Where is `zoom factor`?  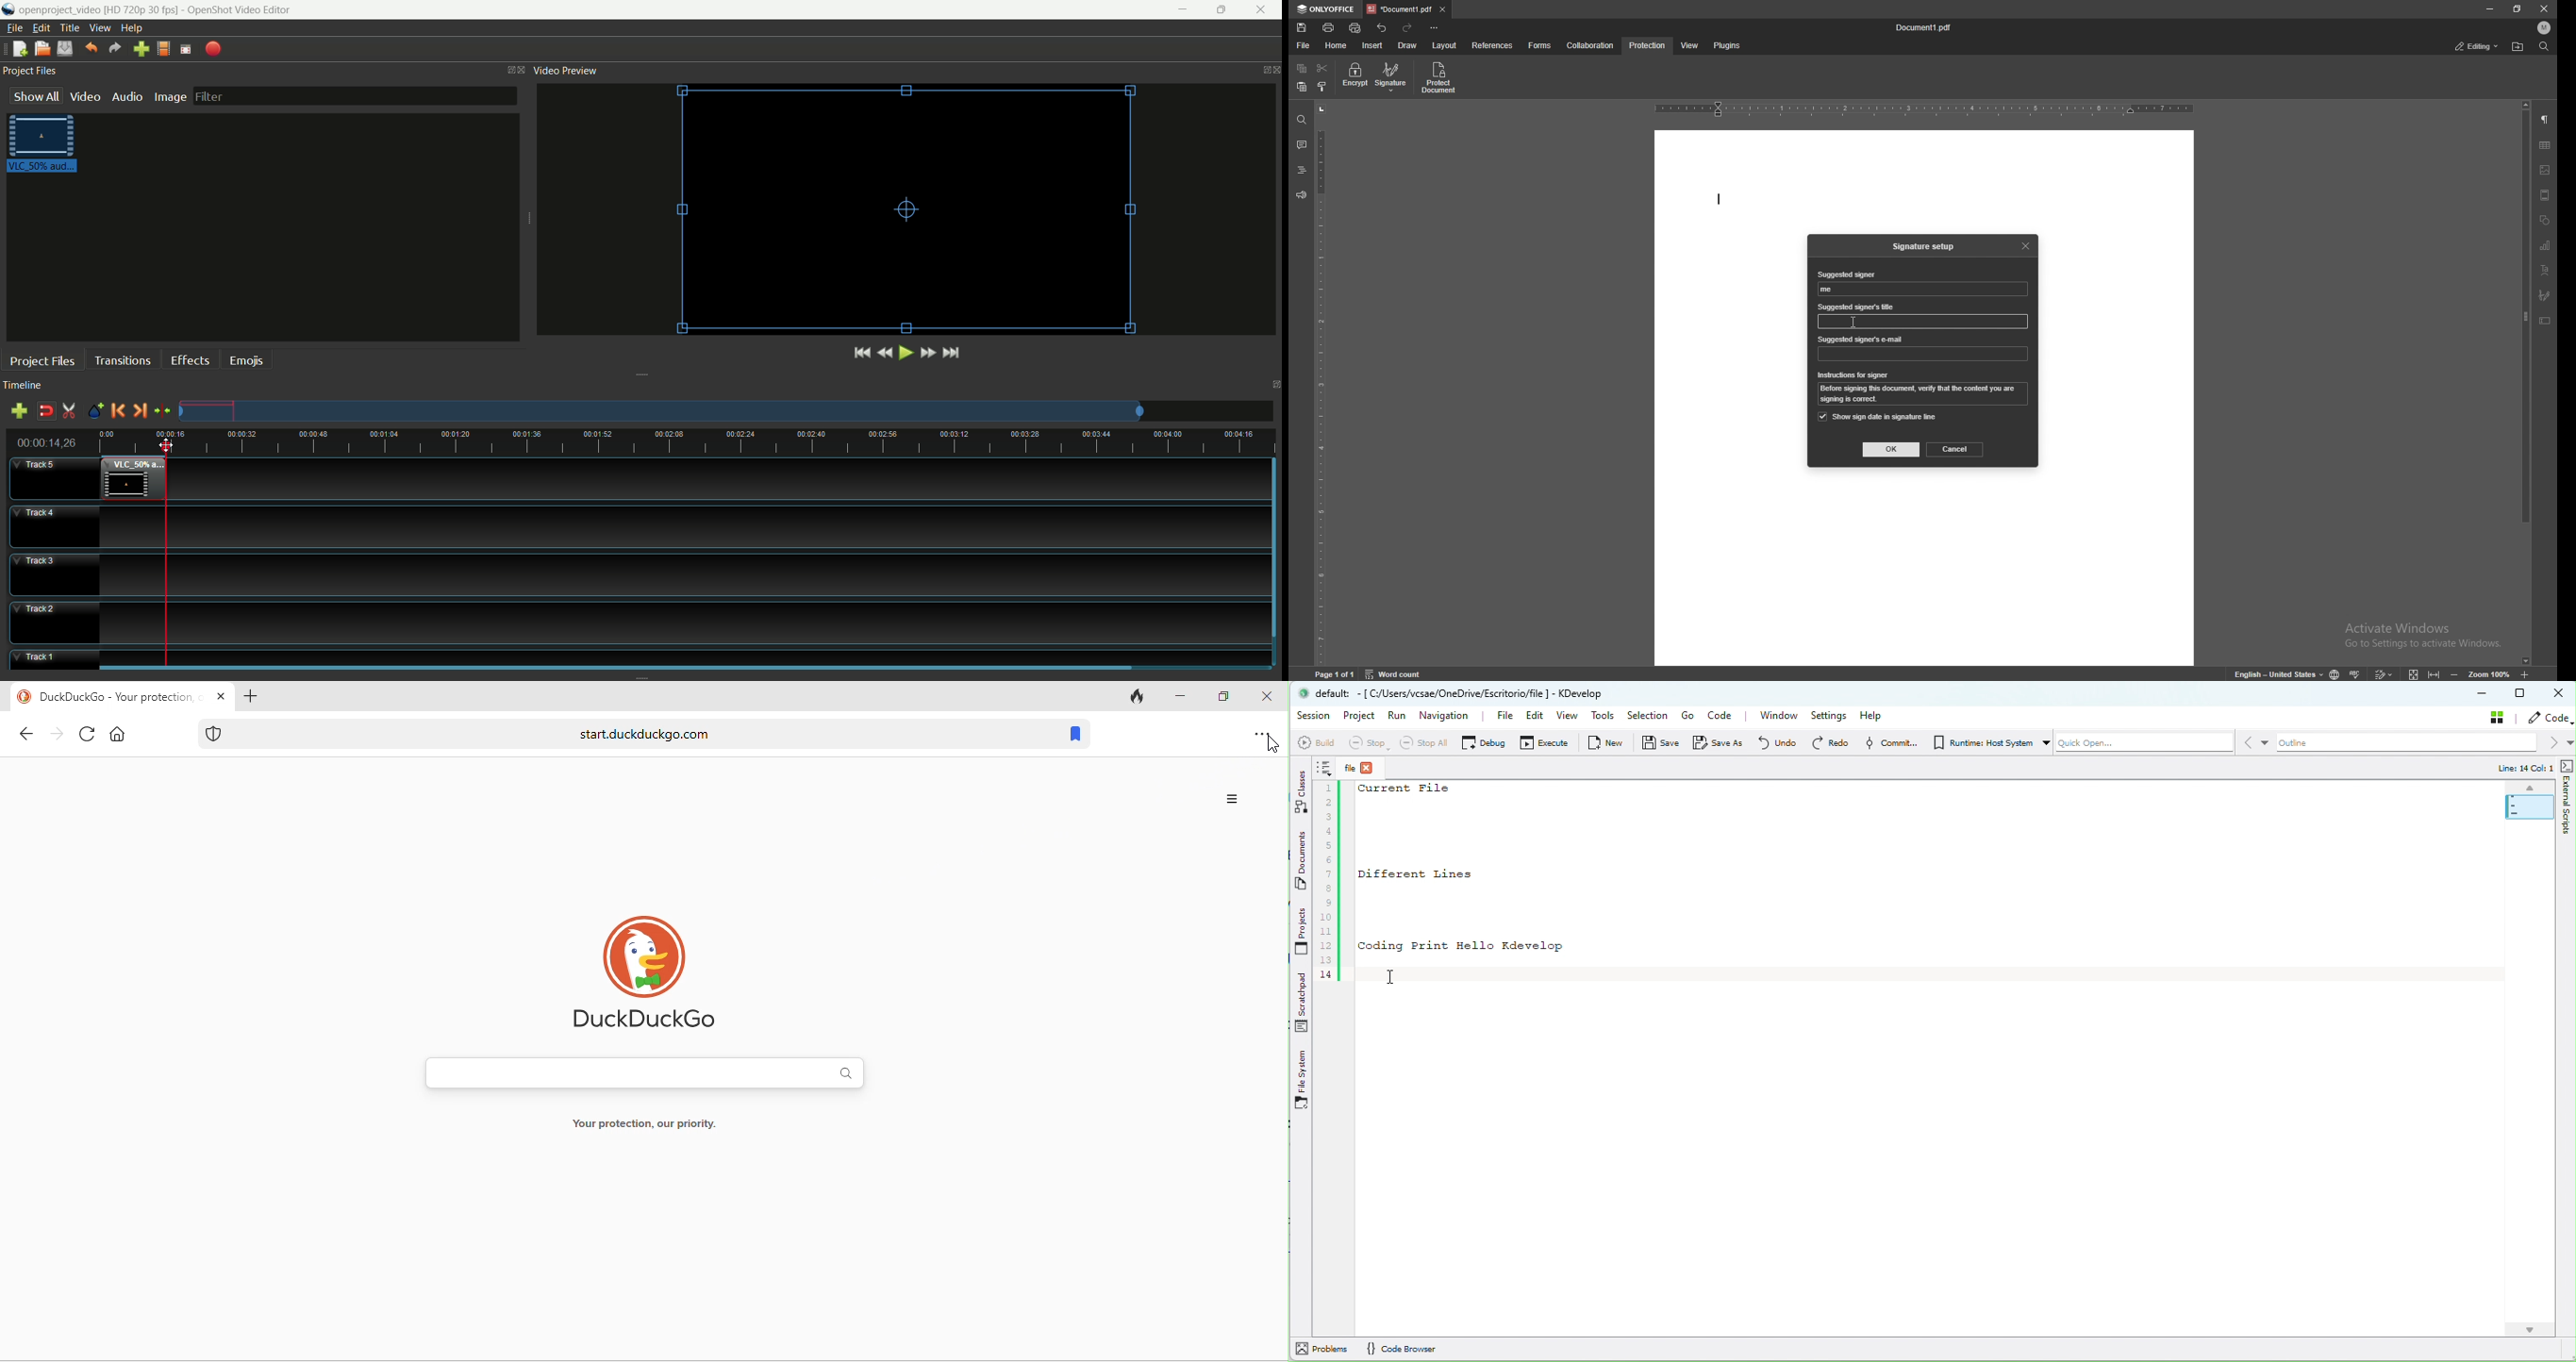 zoom factor is located at coordinates (726, 411).